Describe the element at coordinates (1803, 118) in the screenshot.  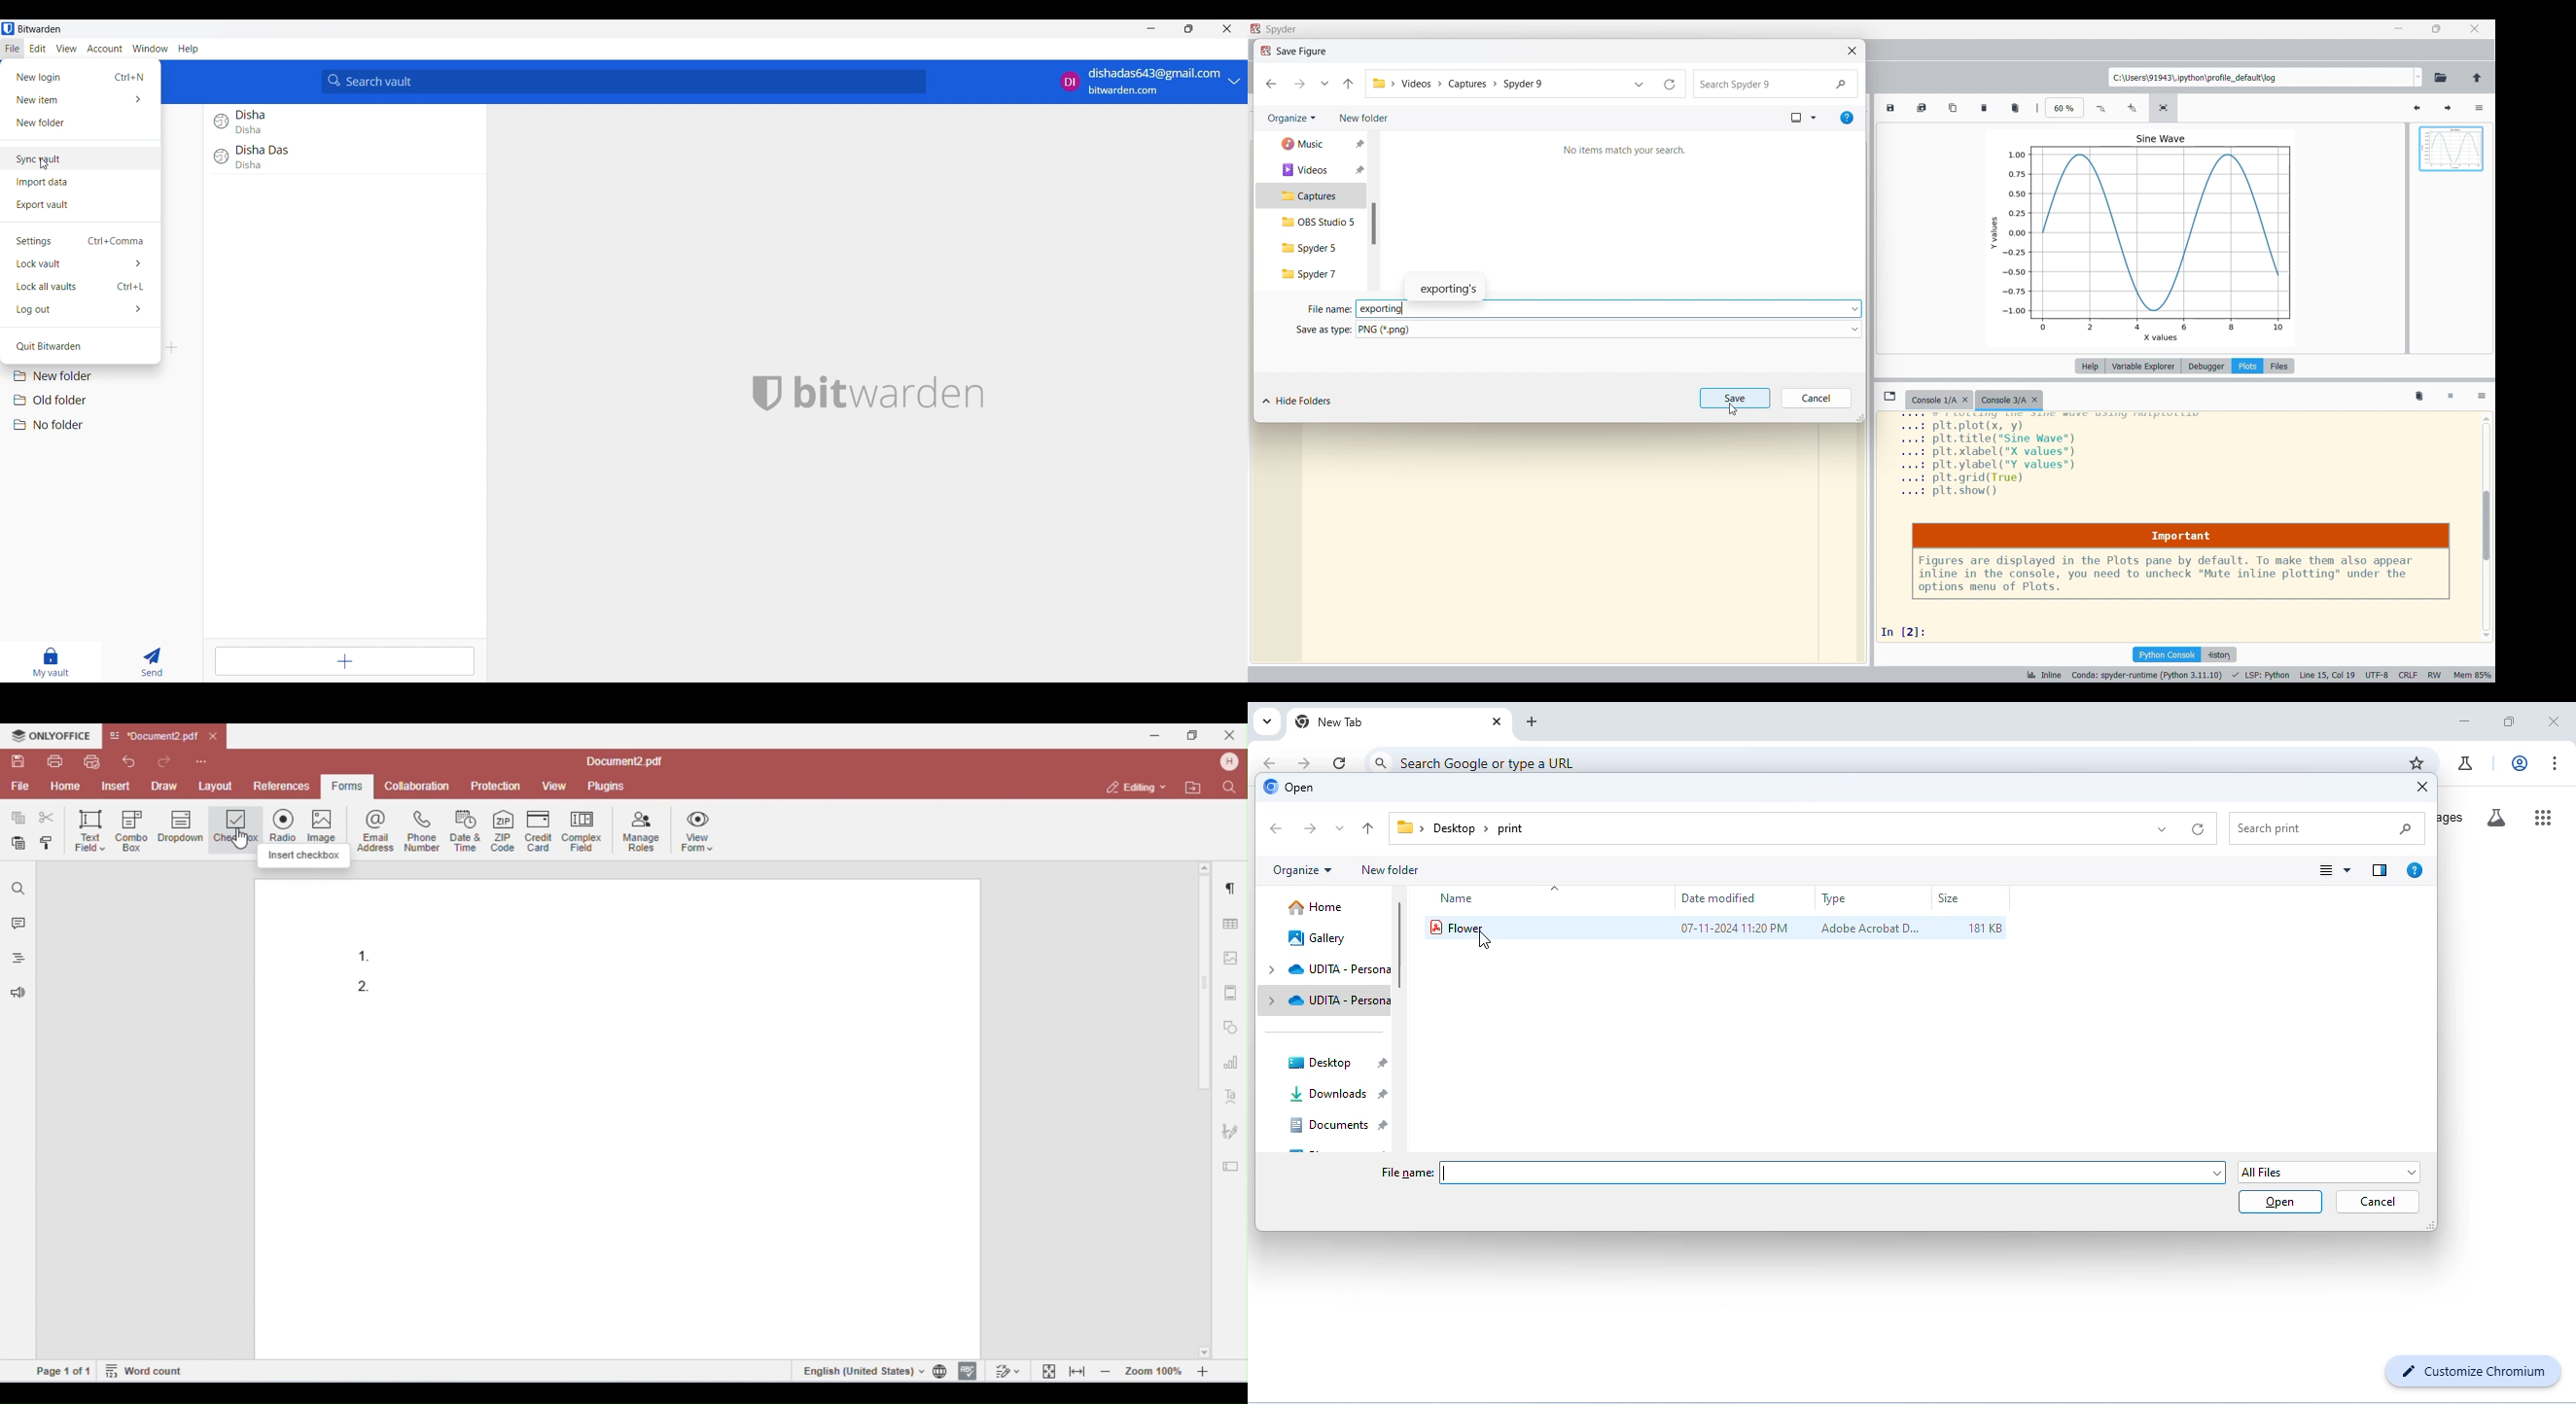
I see `Change view options` at that location.